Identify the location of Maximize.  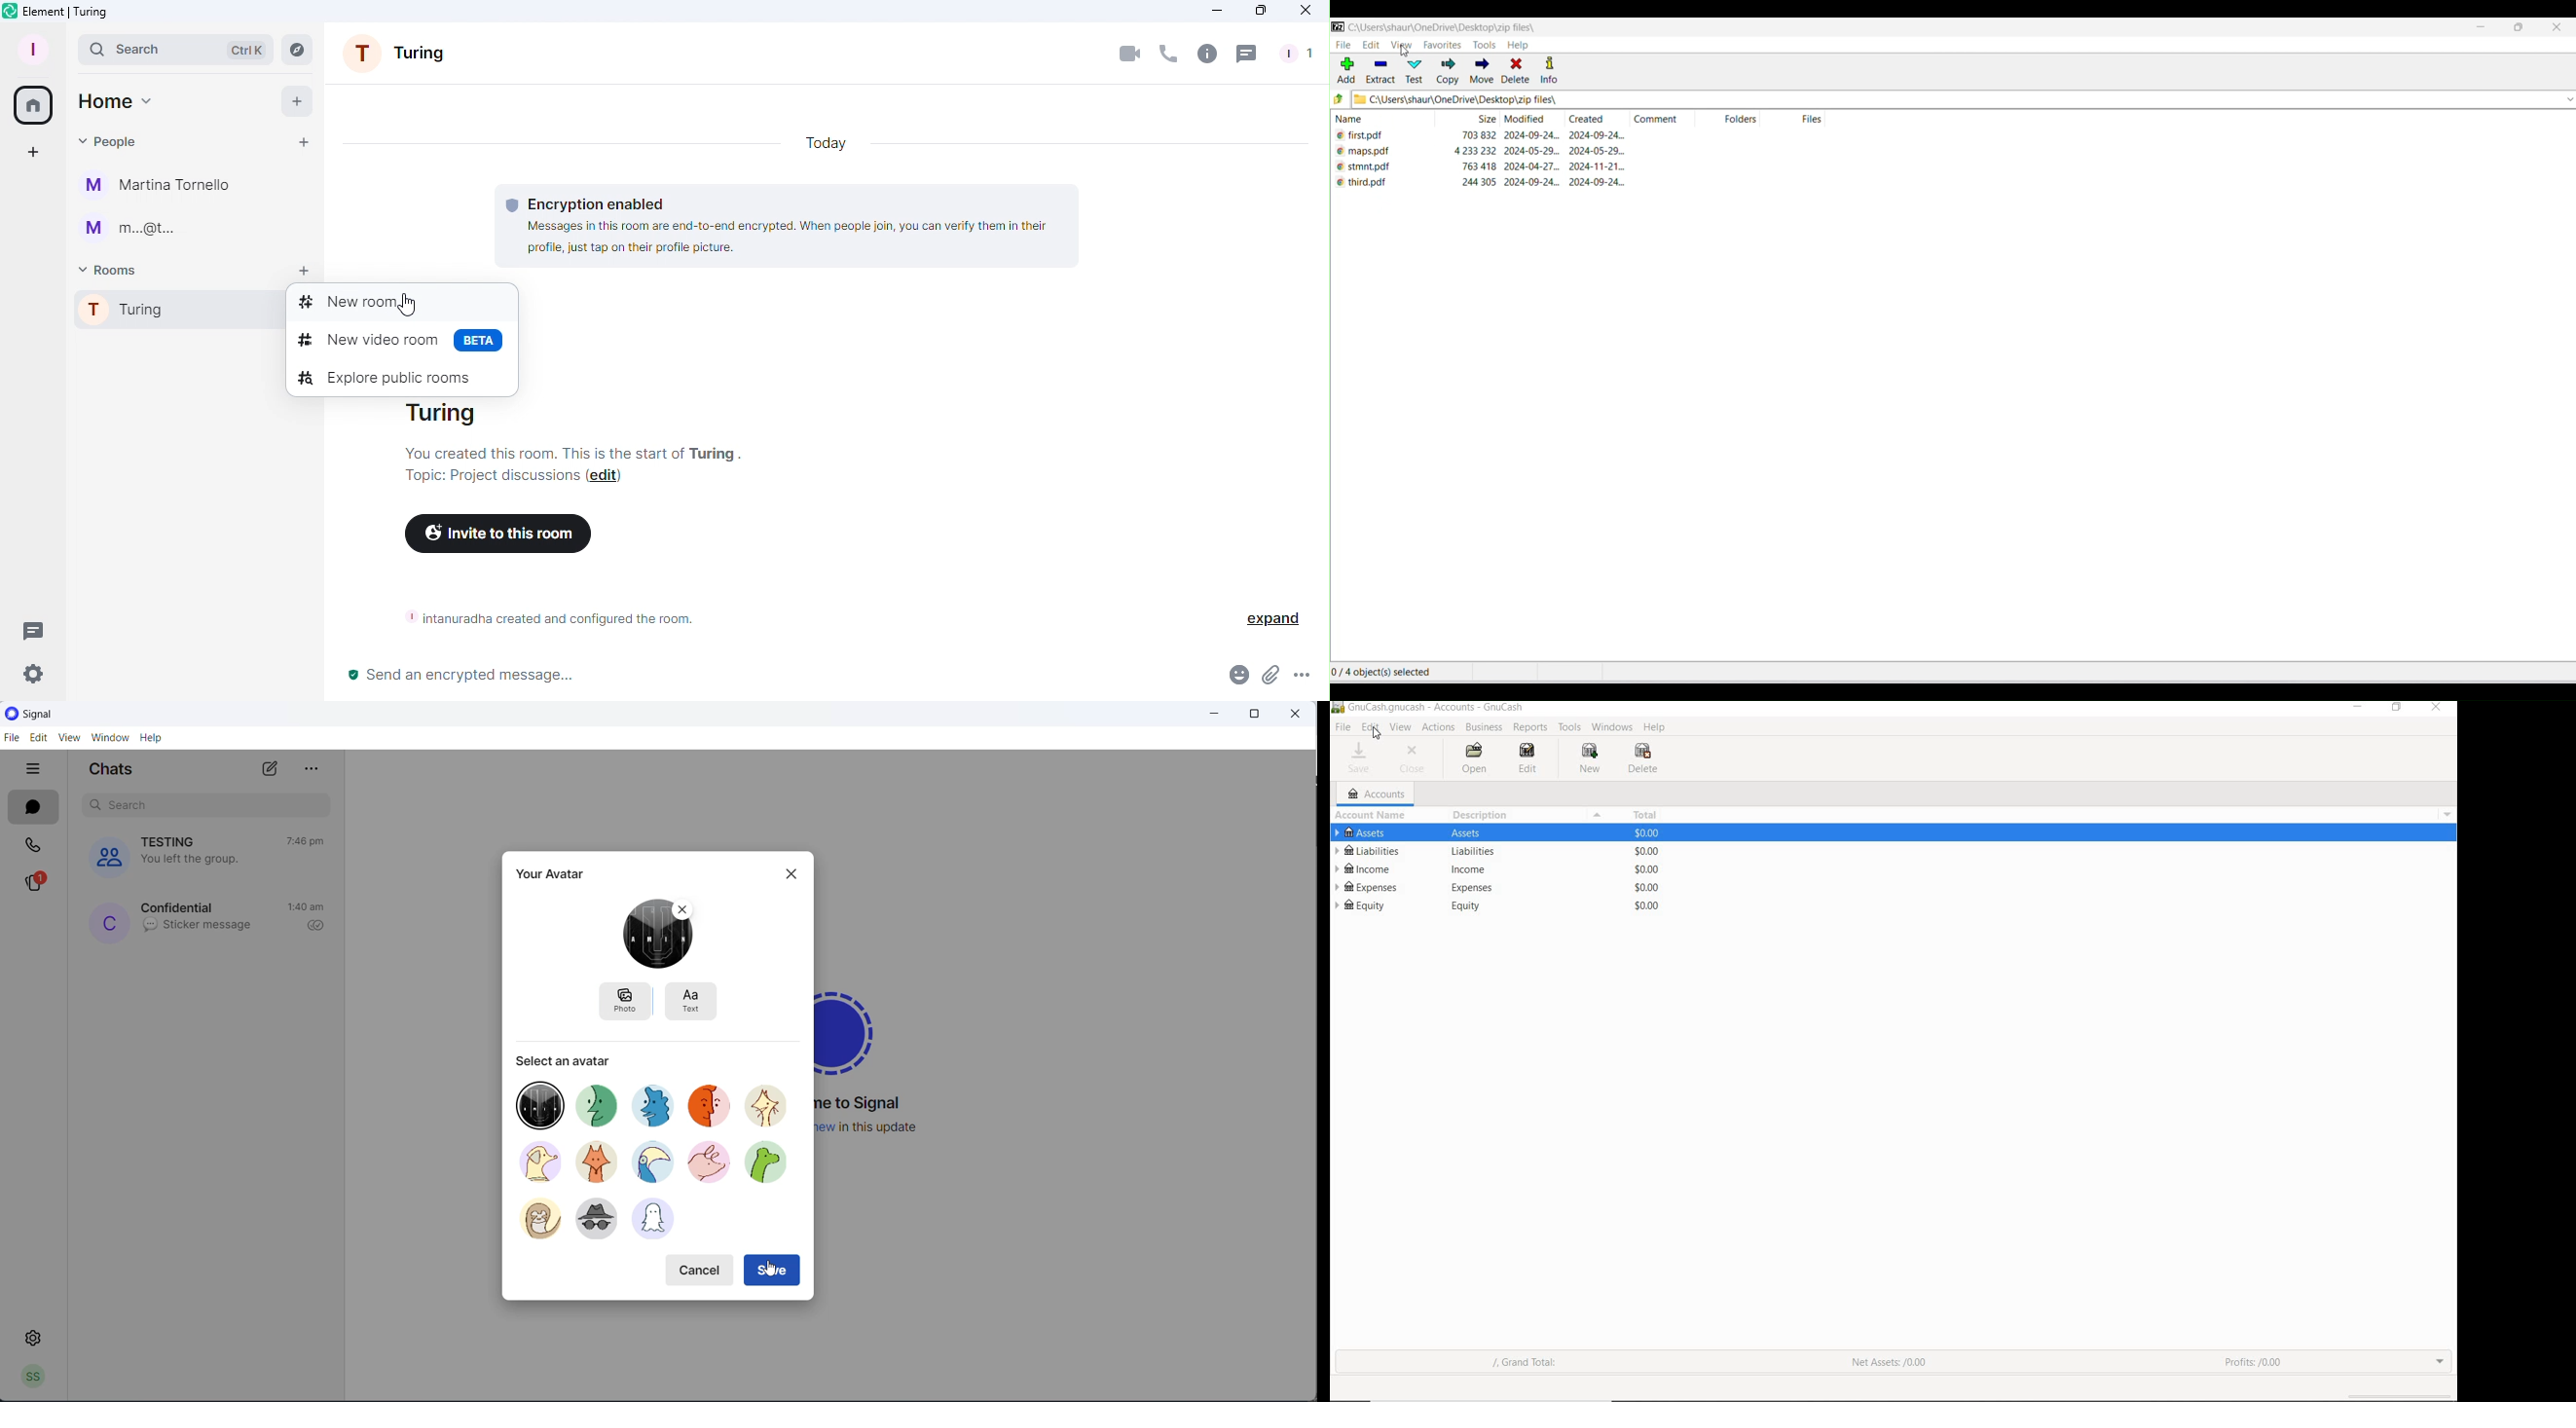
(1259, 11).